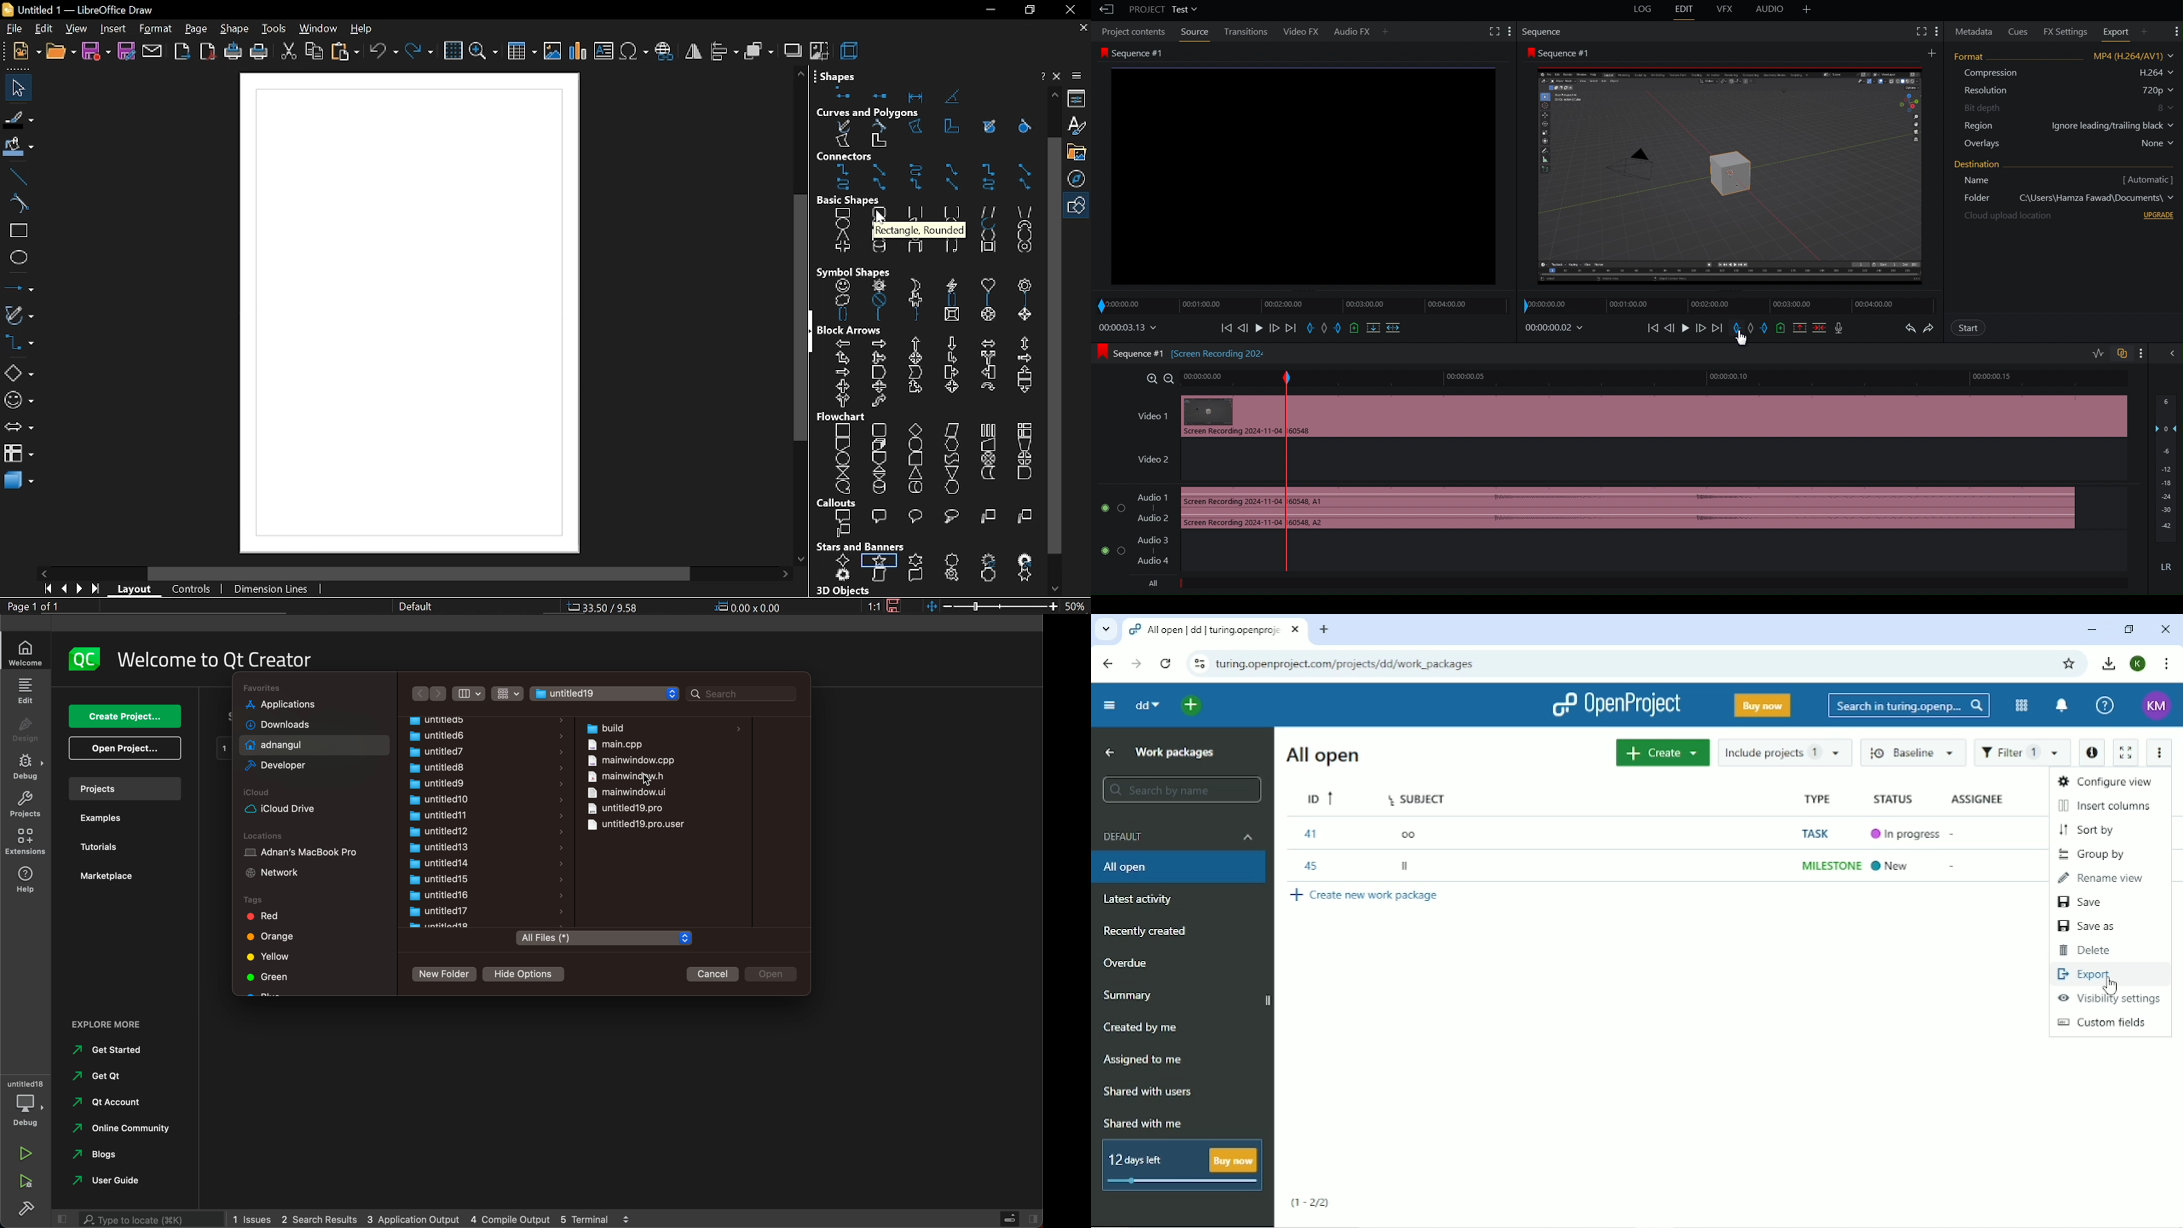 Image resolution: width=2184 pixels, height=1232 pixels. What do you see at coordinates (991, 606) in the screenshot?
I see `change zoom` at bounding box center [991, 606].